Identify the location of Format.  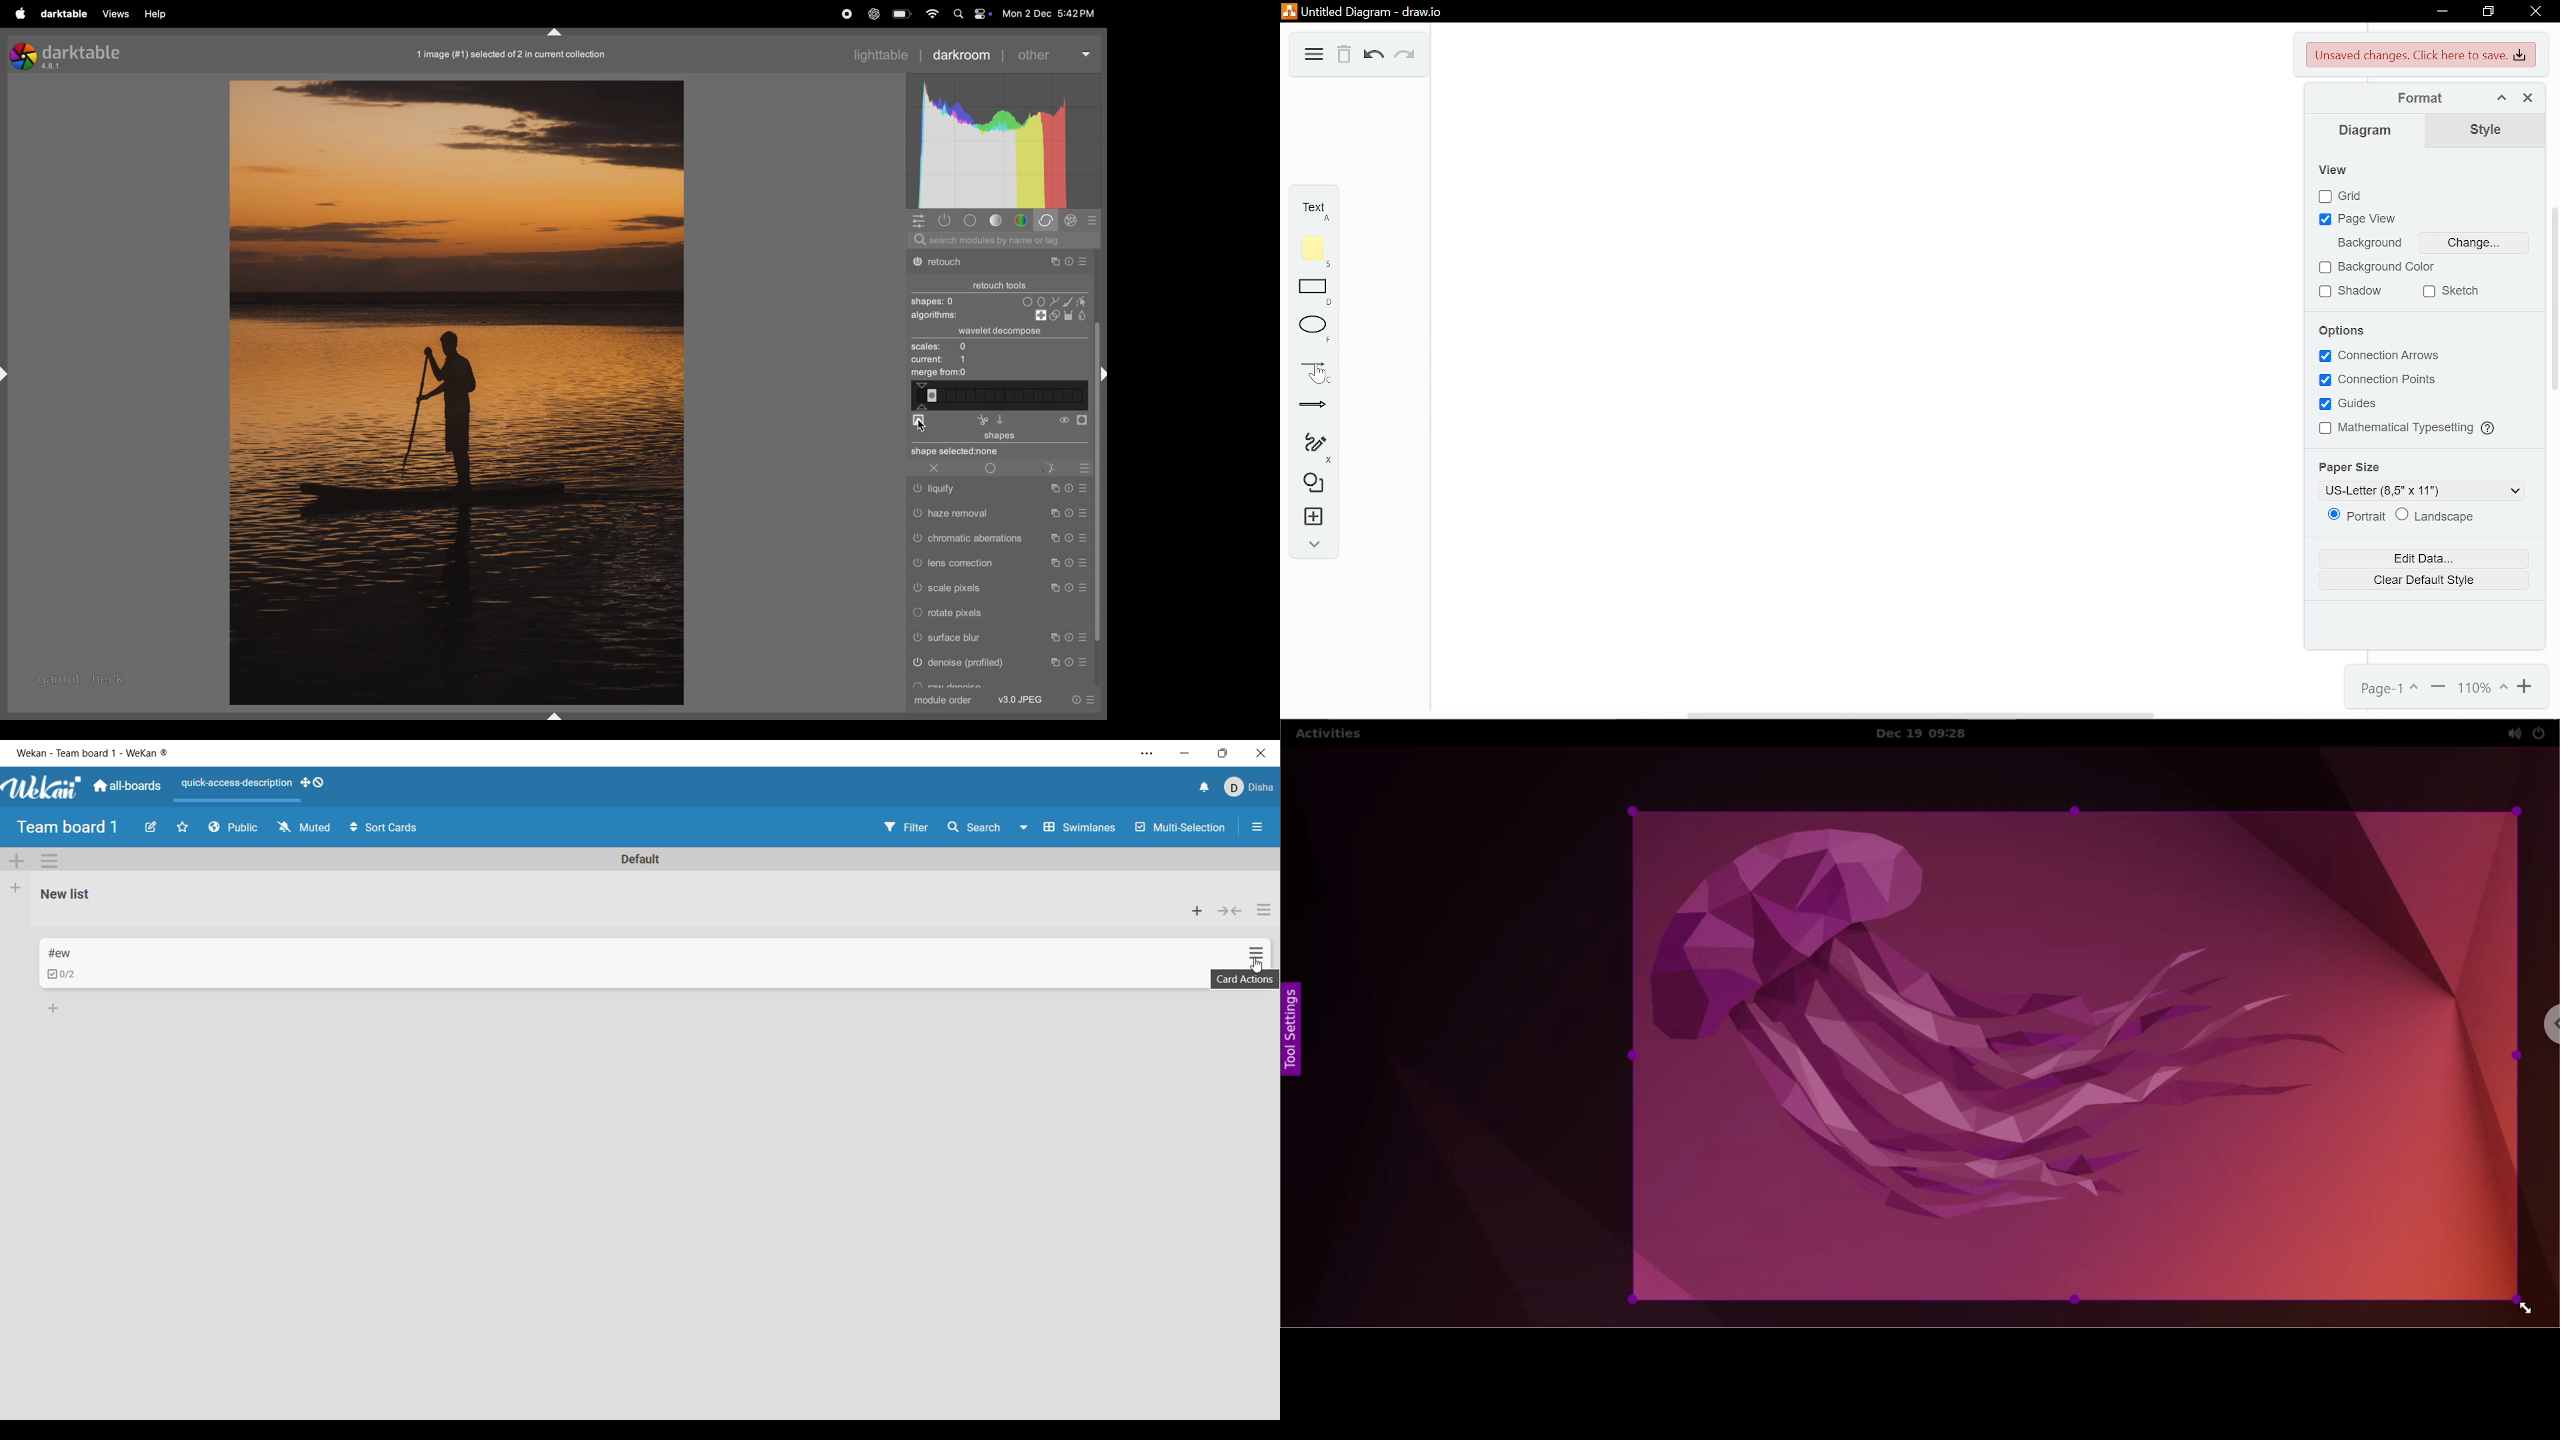
(2410, 98).